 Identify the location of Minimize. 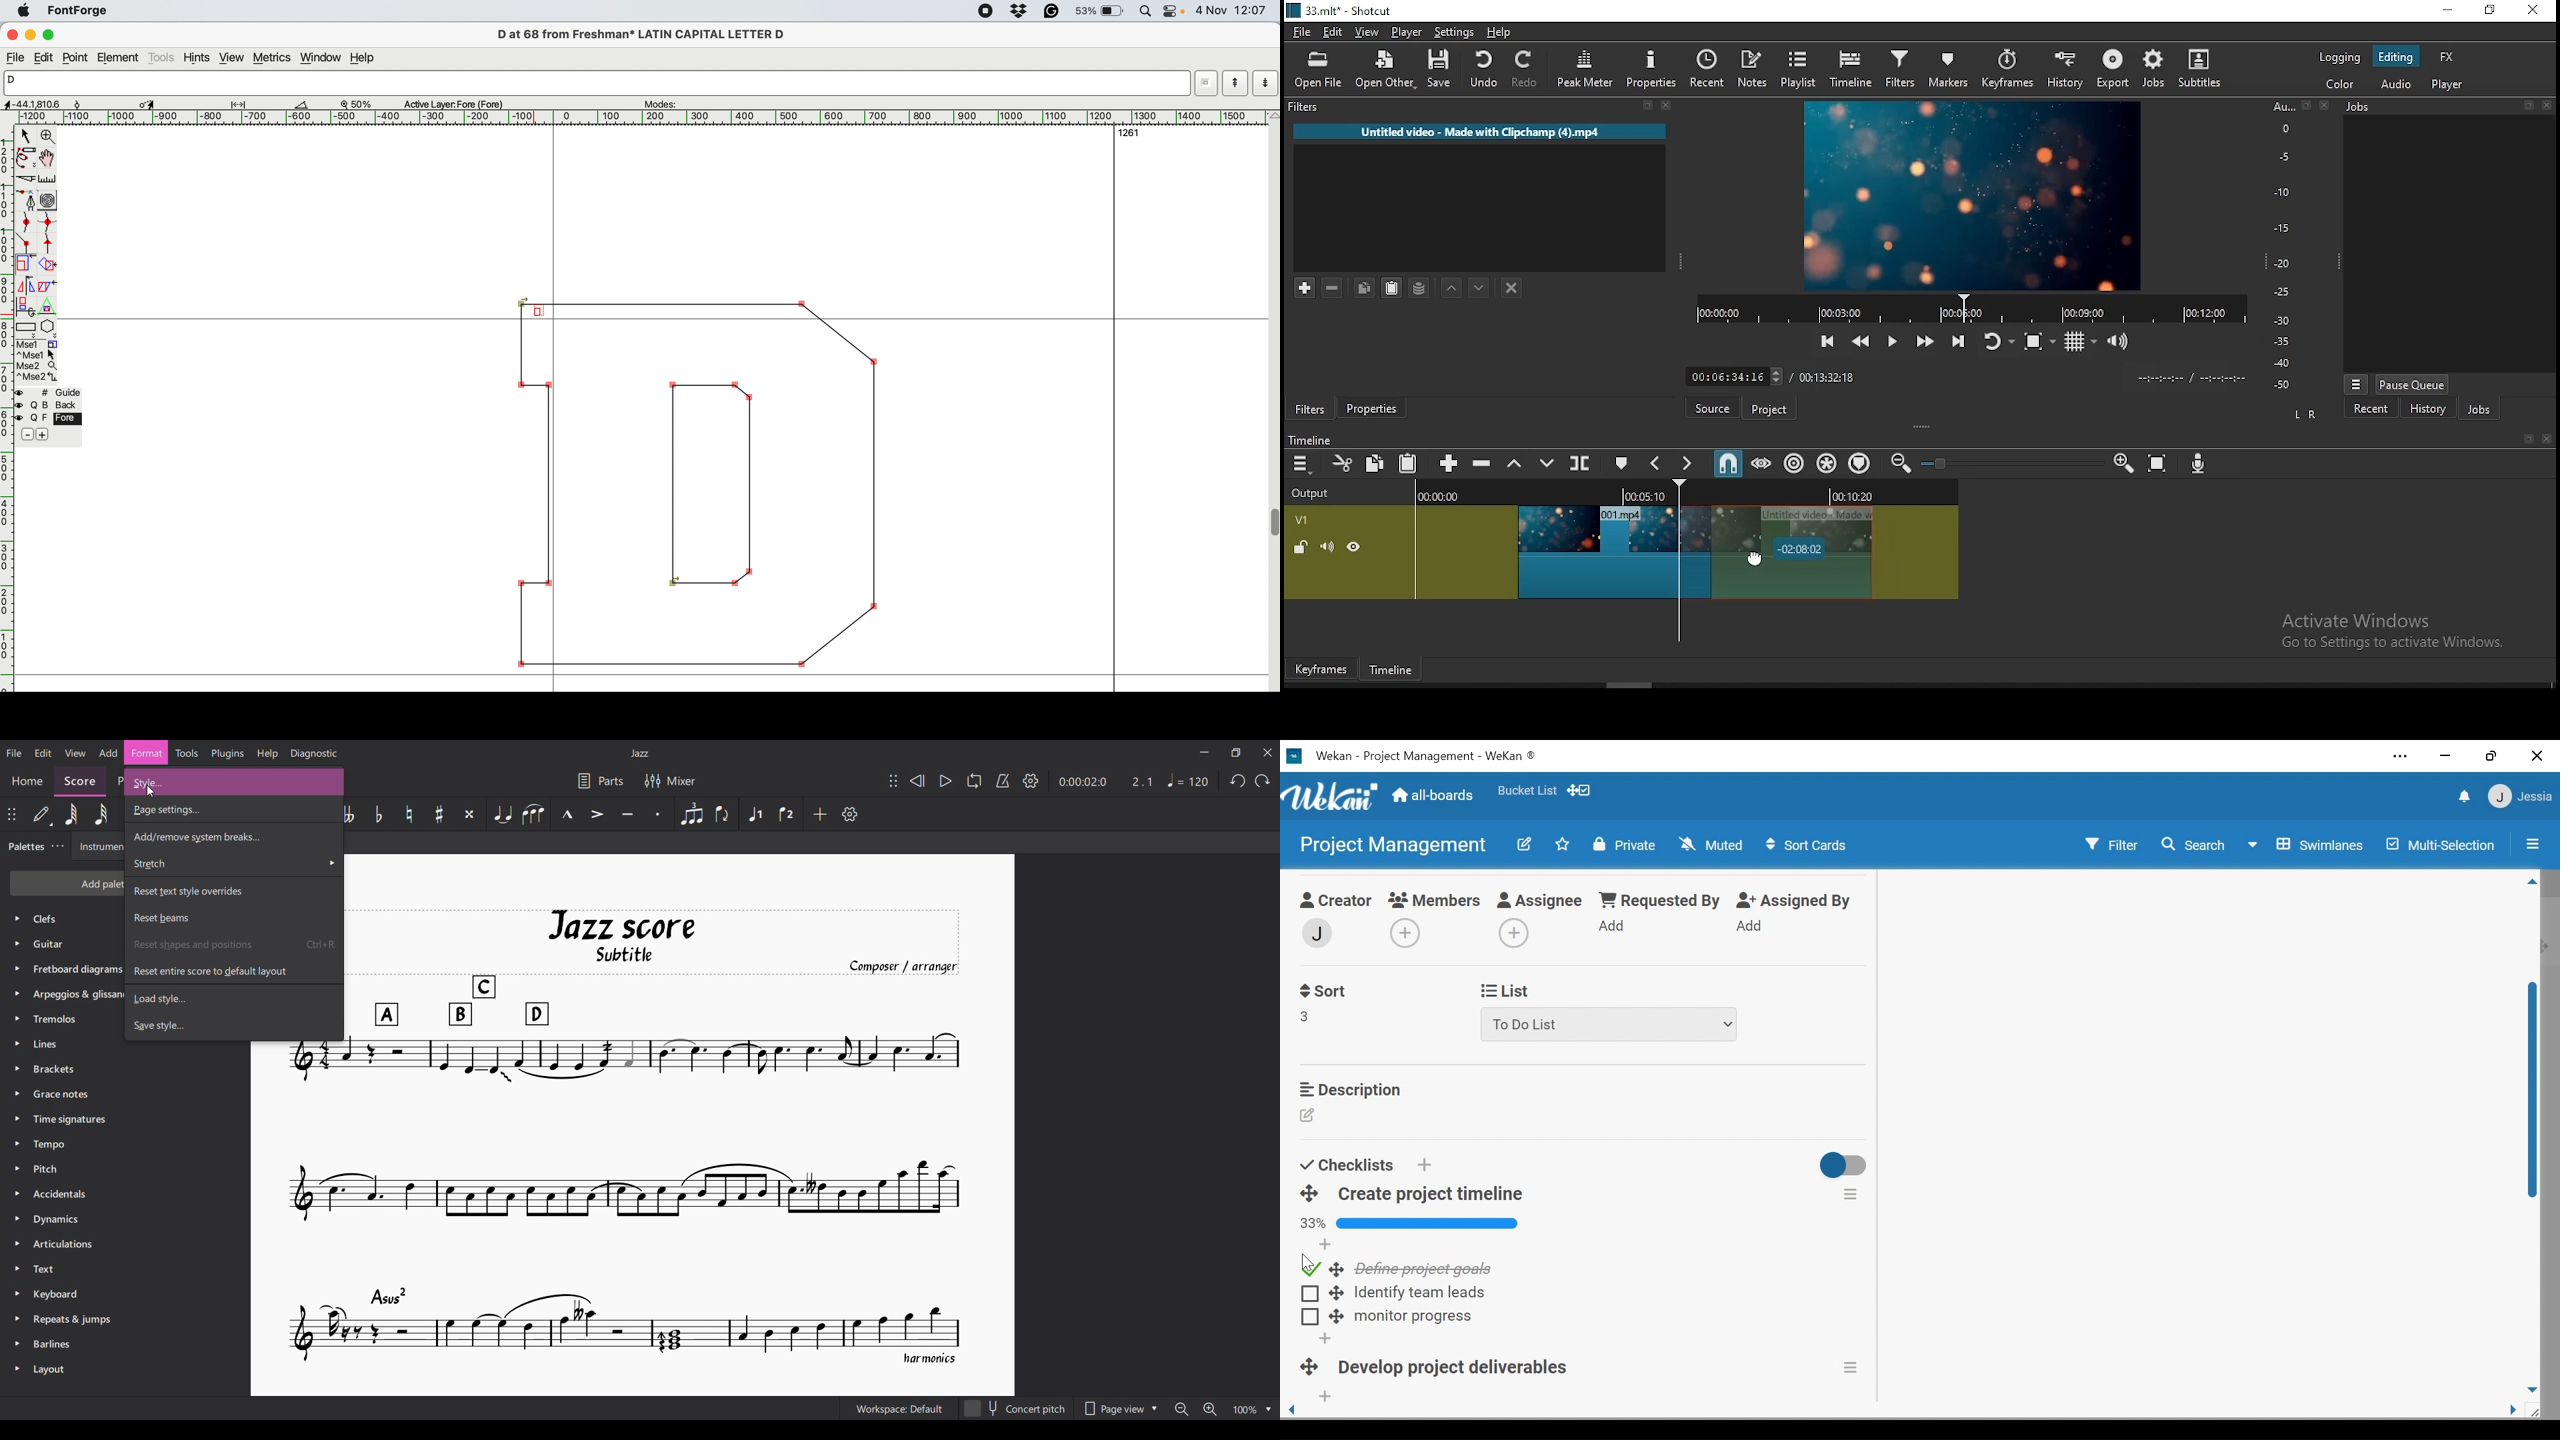
(1203, 752).